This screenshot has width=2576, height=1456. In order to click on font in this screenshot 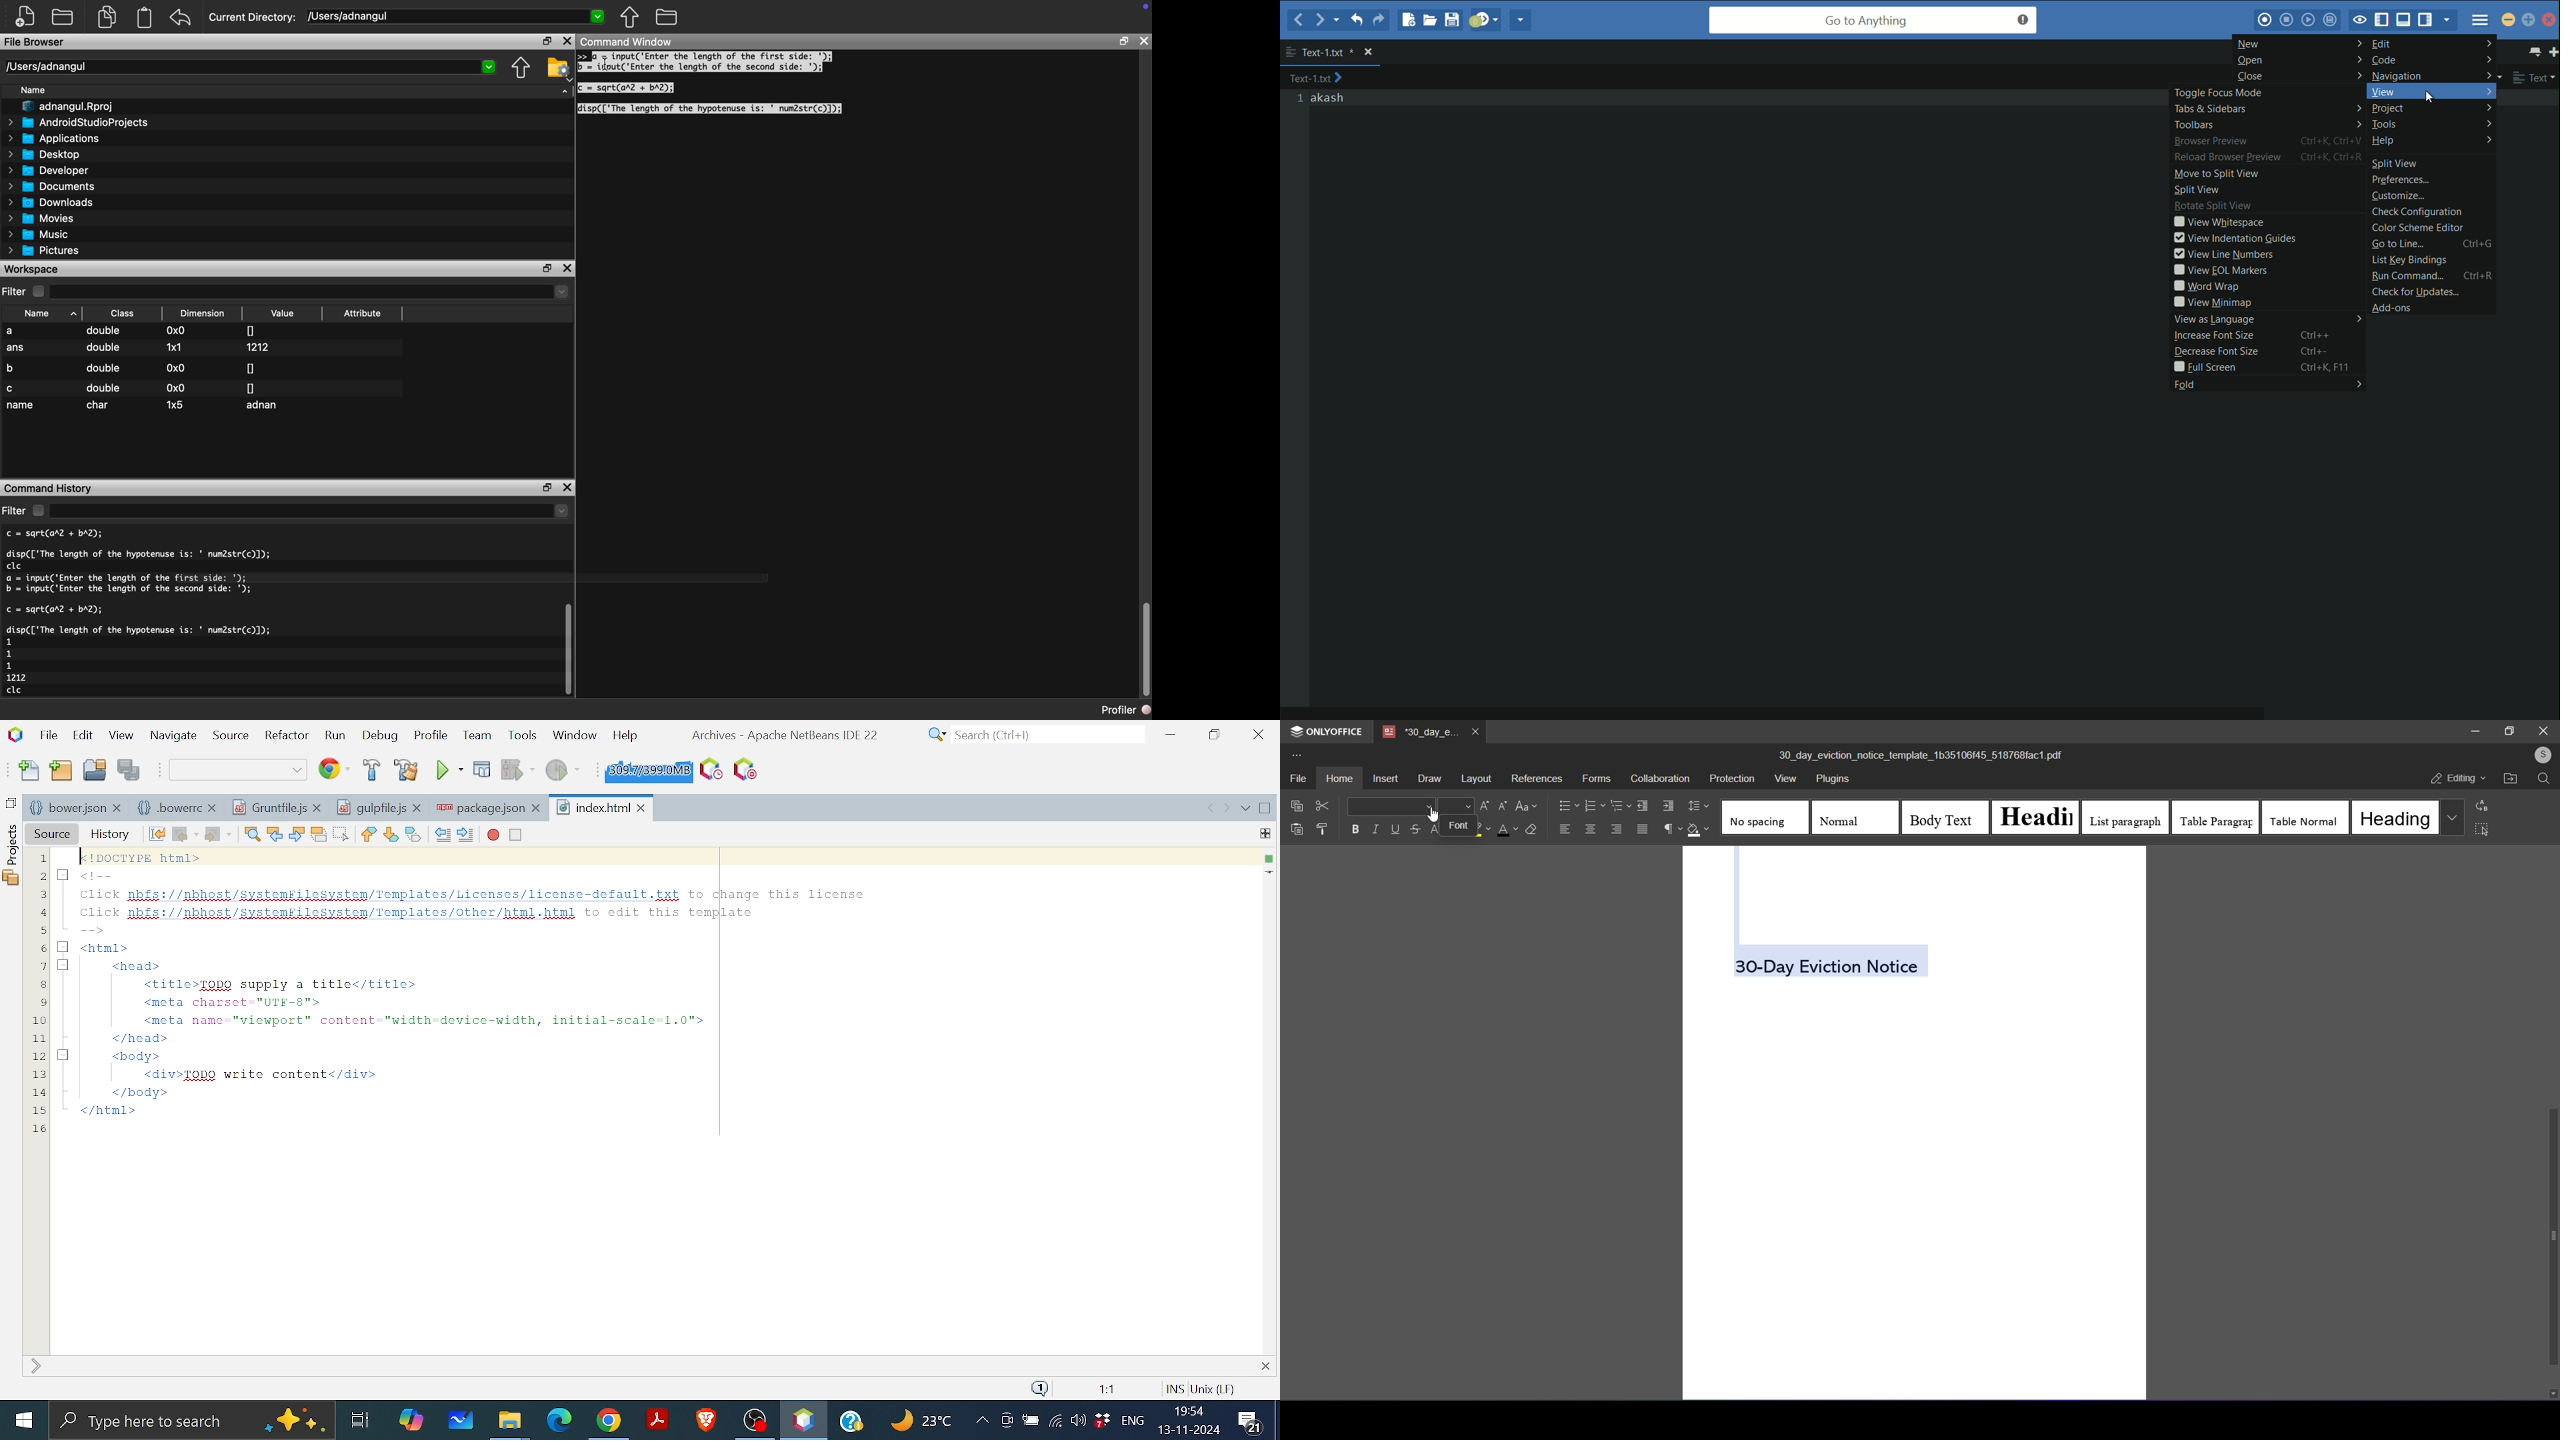, I will do `click(1459, 825)`.